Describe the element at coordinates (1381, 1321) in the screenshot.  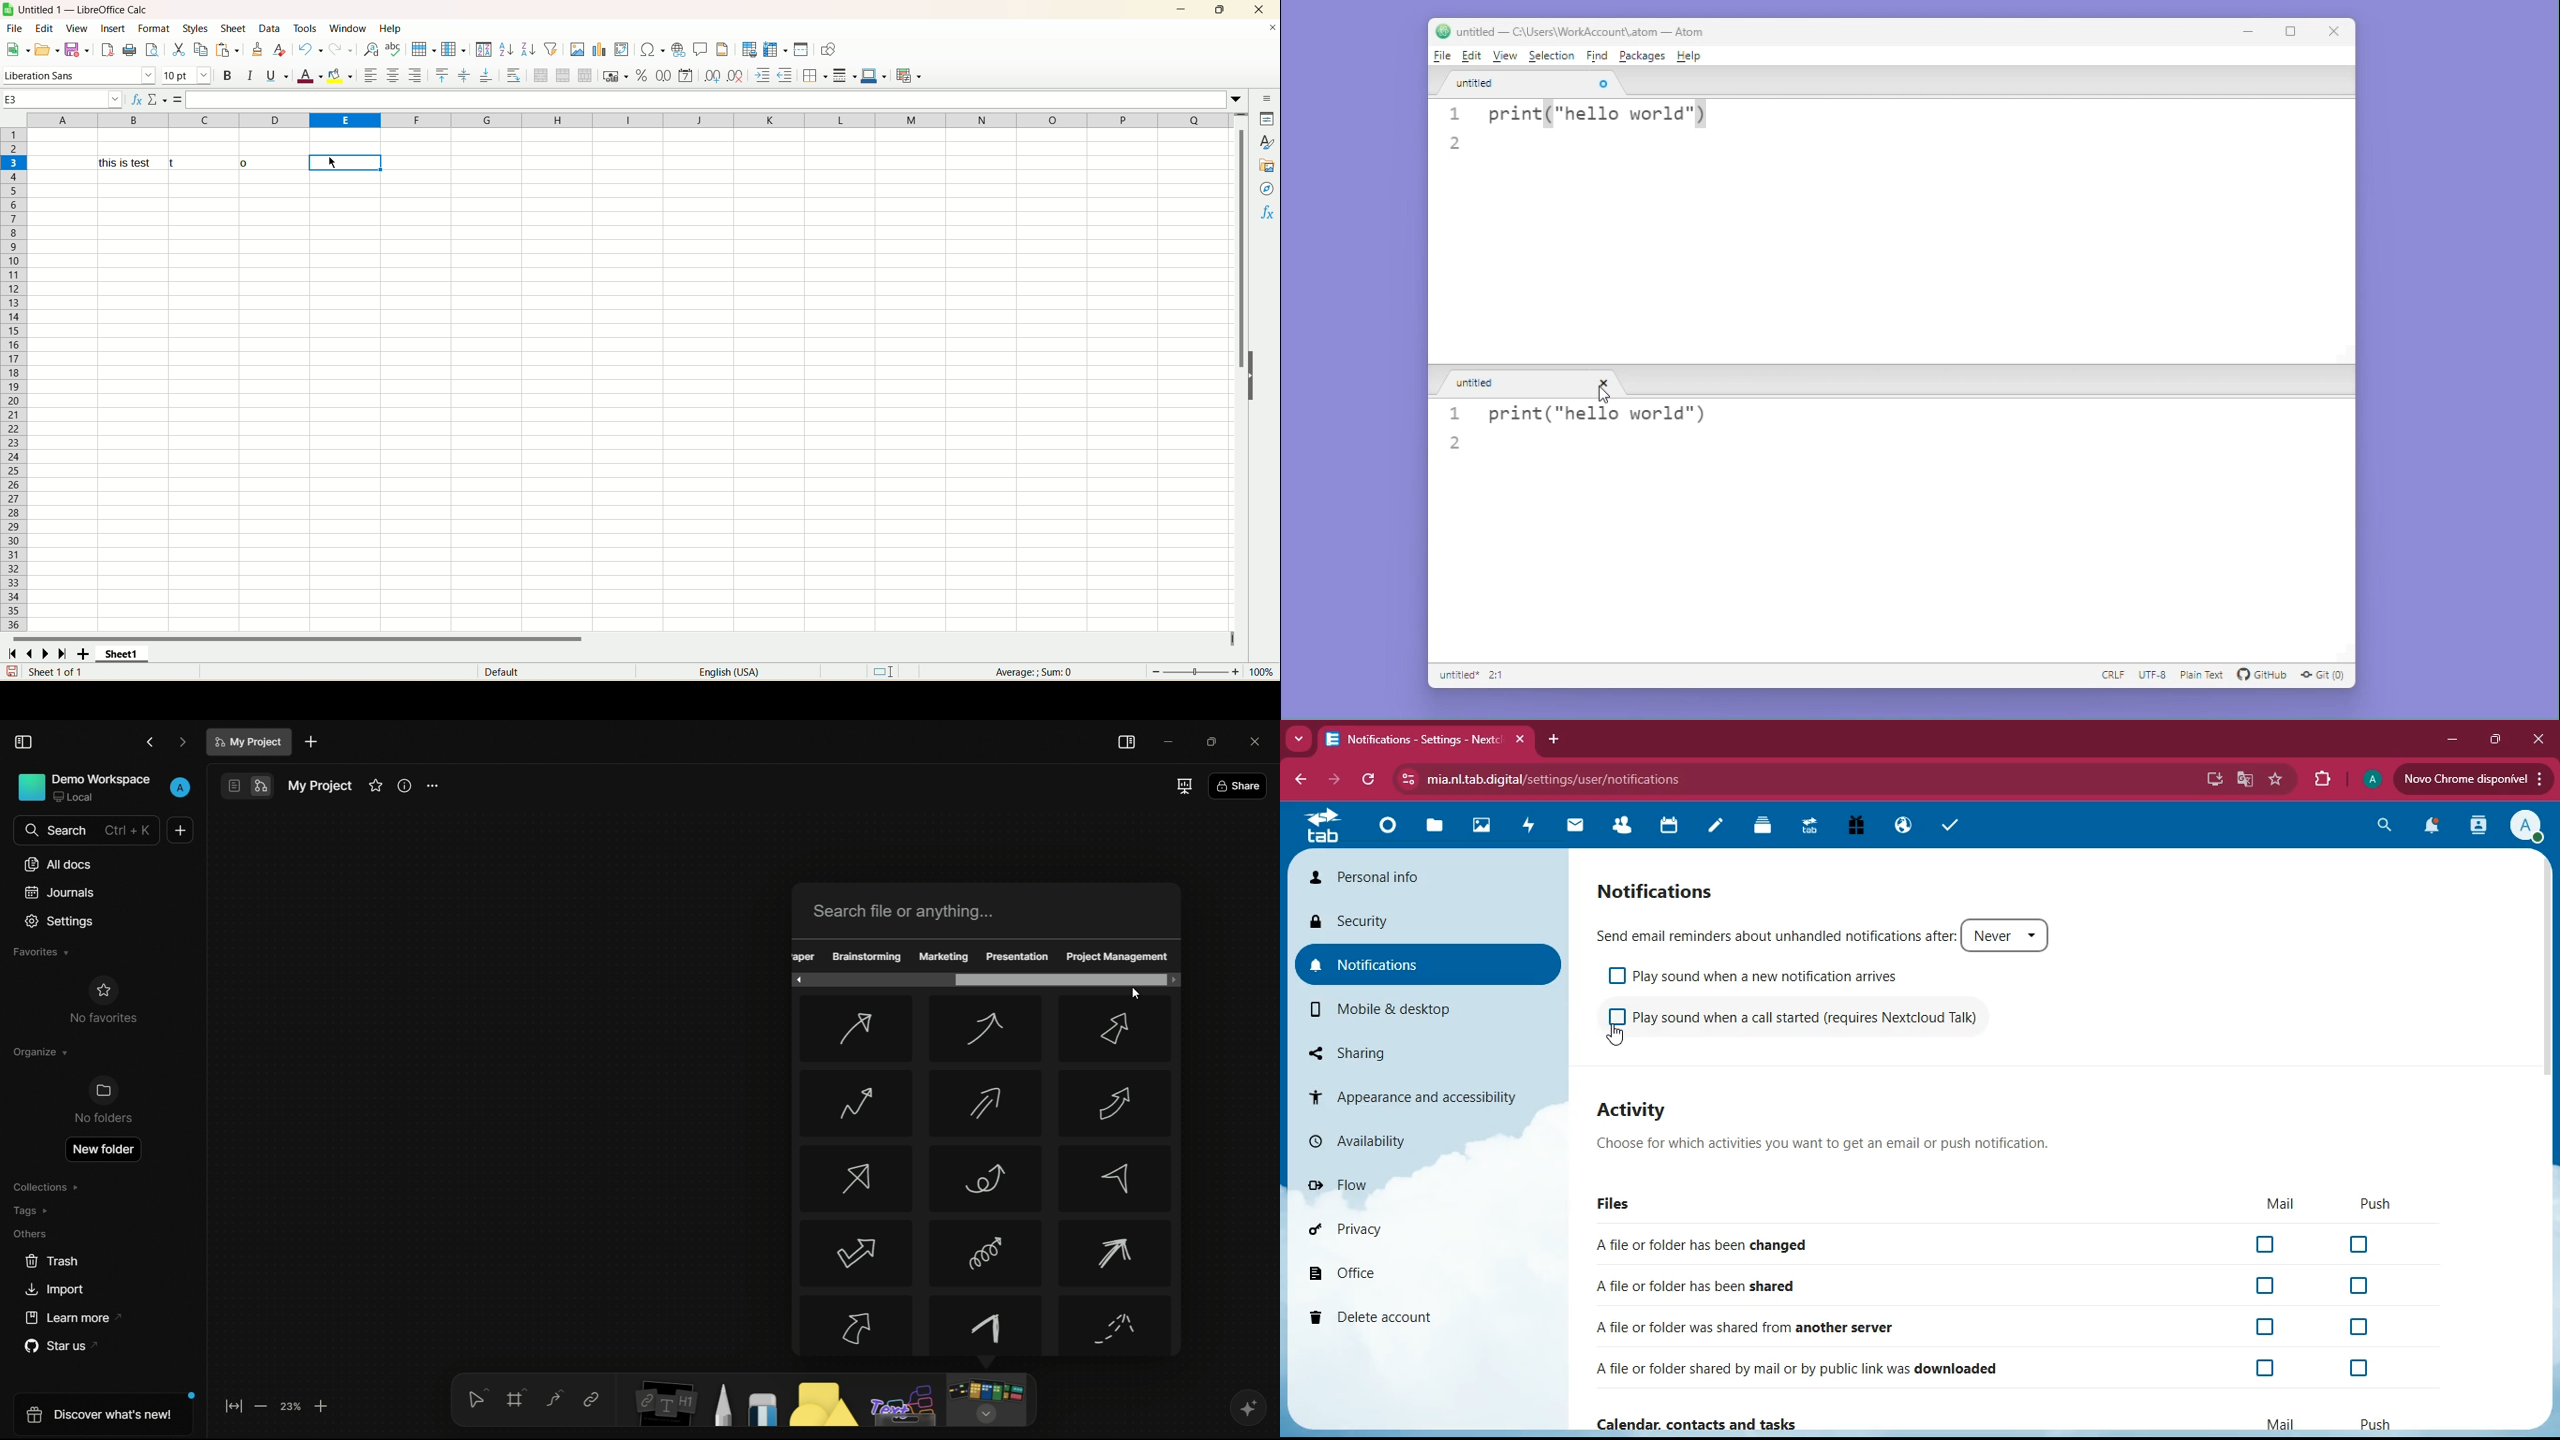
I see `delete` at that location.